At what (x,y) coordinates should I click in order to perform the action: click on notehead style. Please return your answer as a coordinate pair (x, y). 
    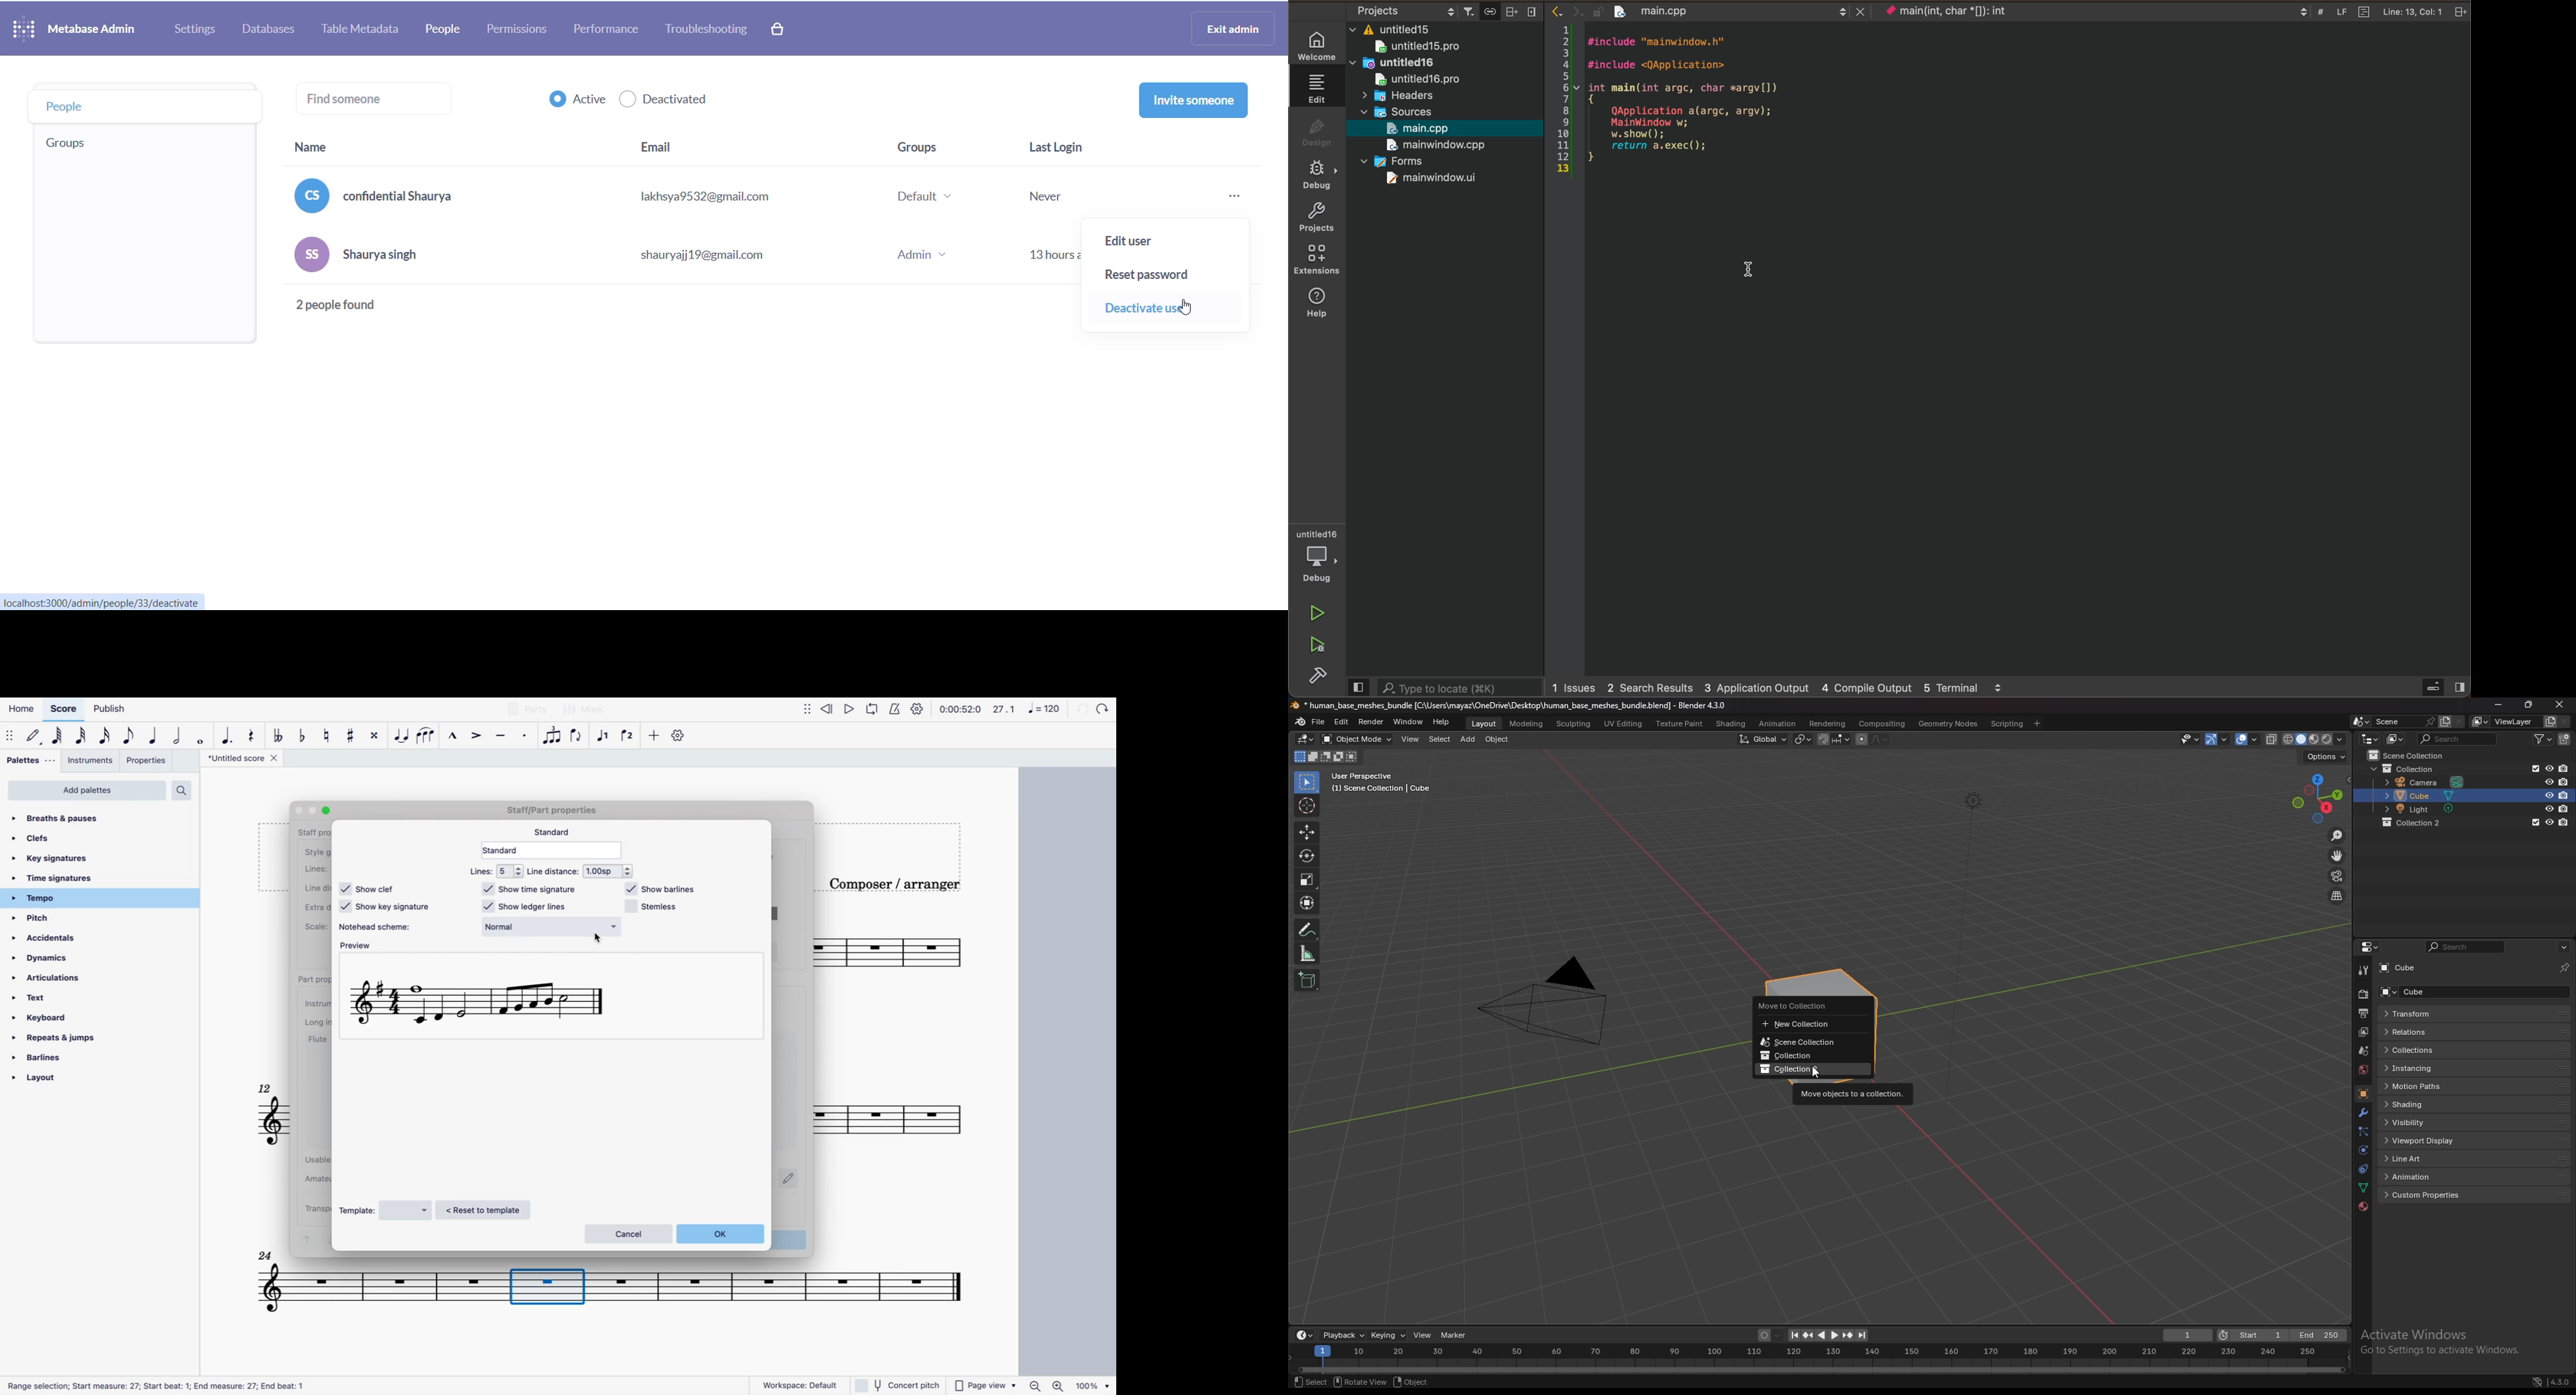
    Looking at the image, I should click on (547, 930).